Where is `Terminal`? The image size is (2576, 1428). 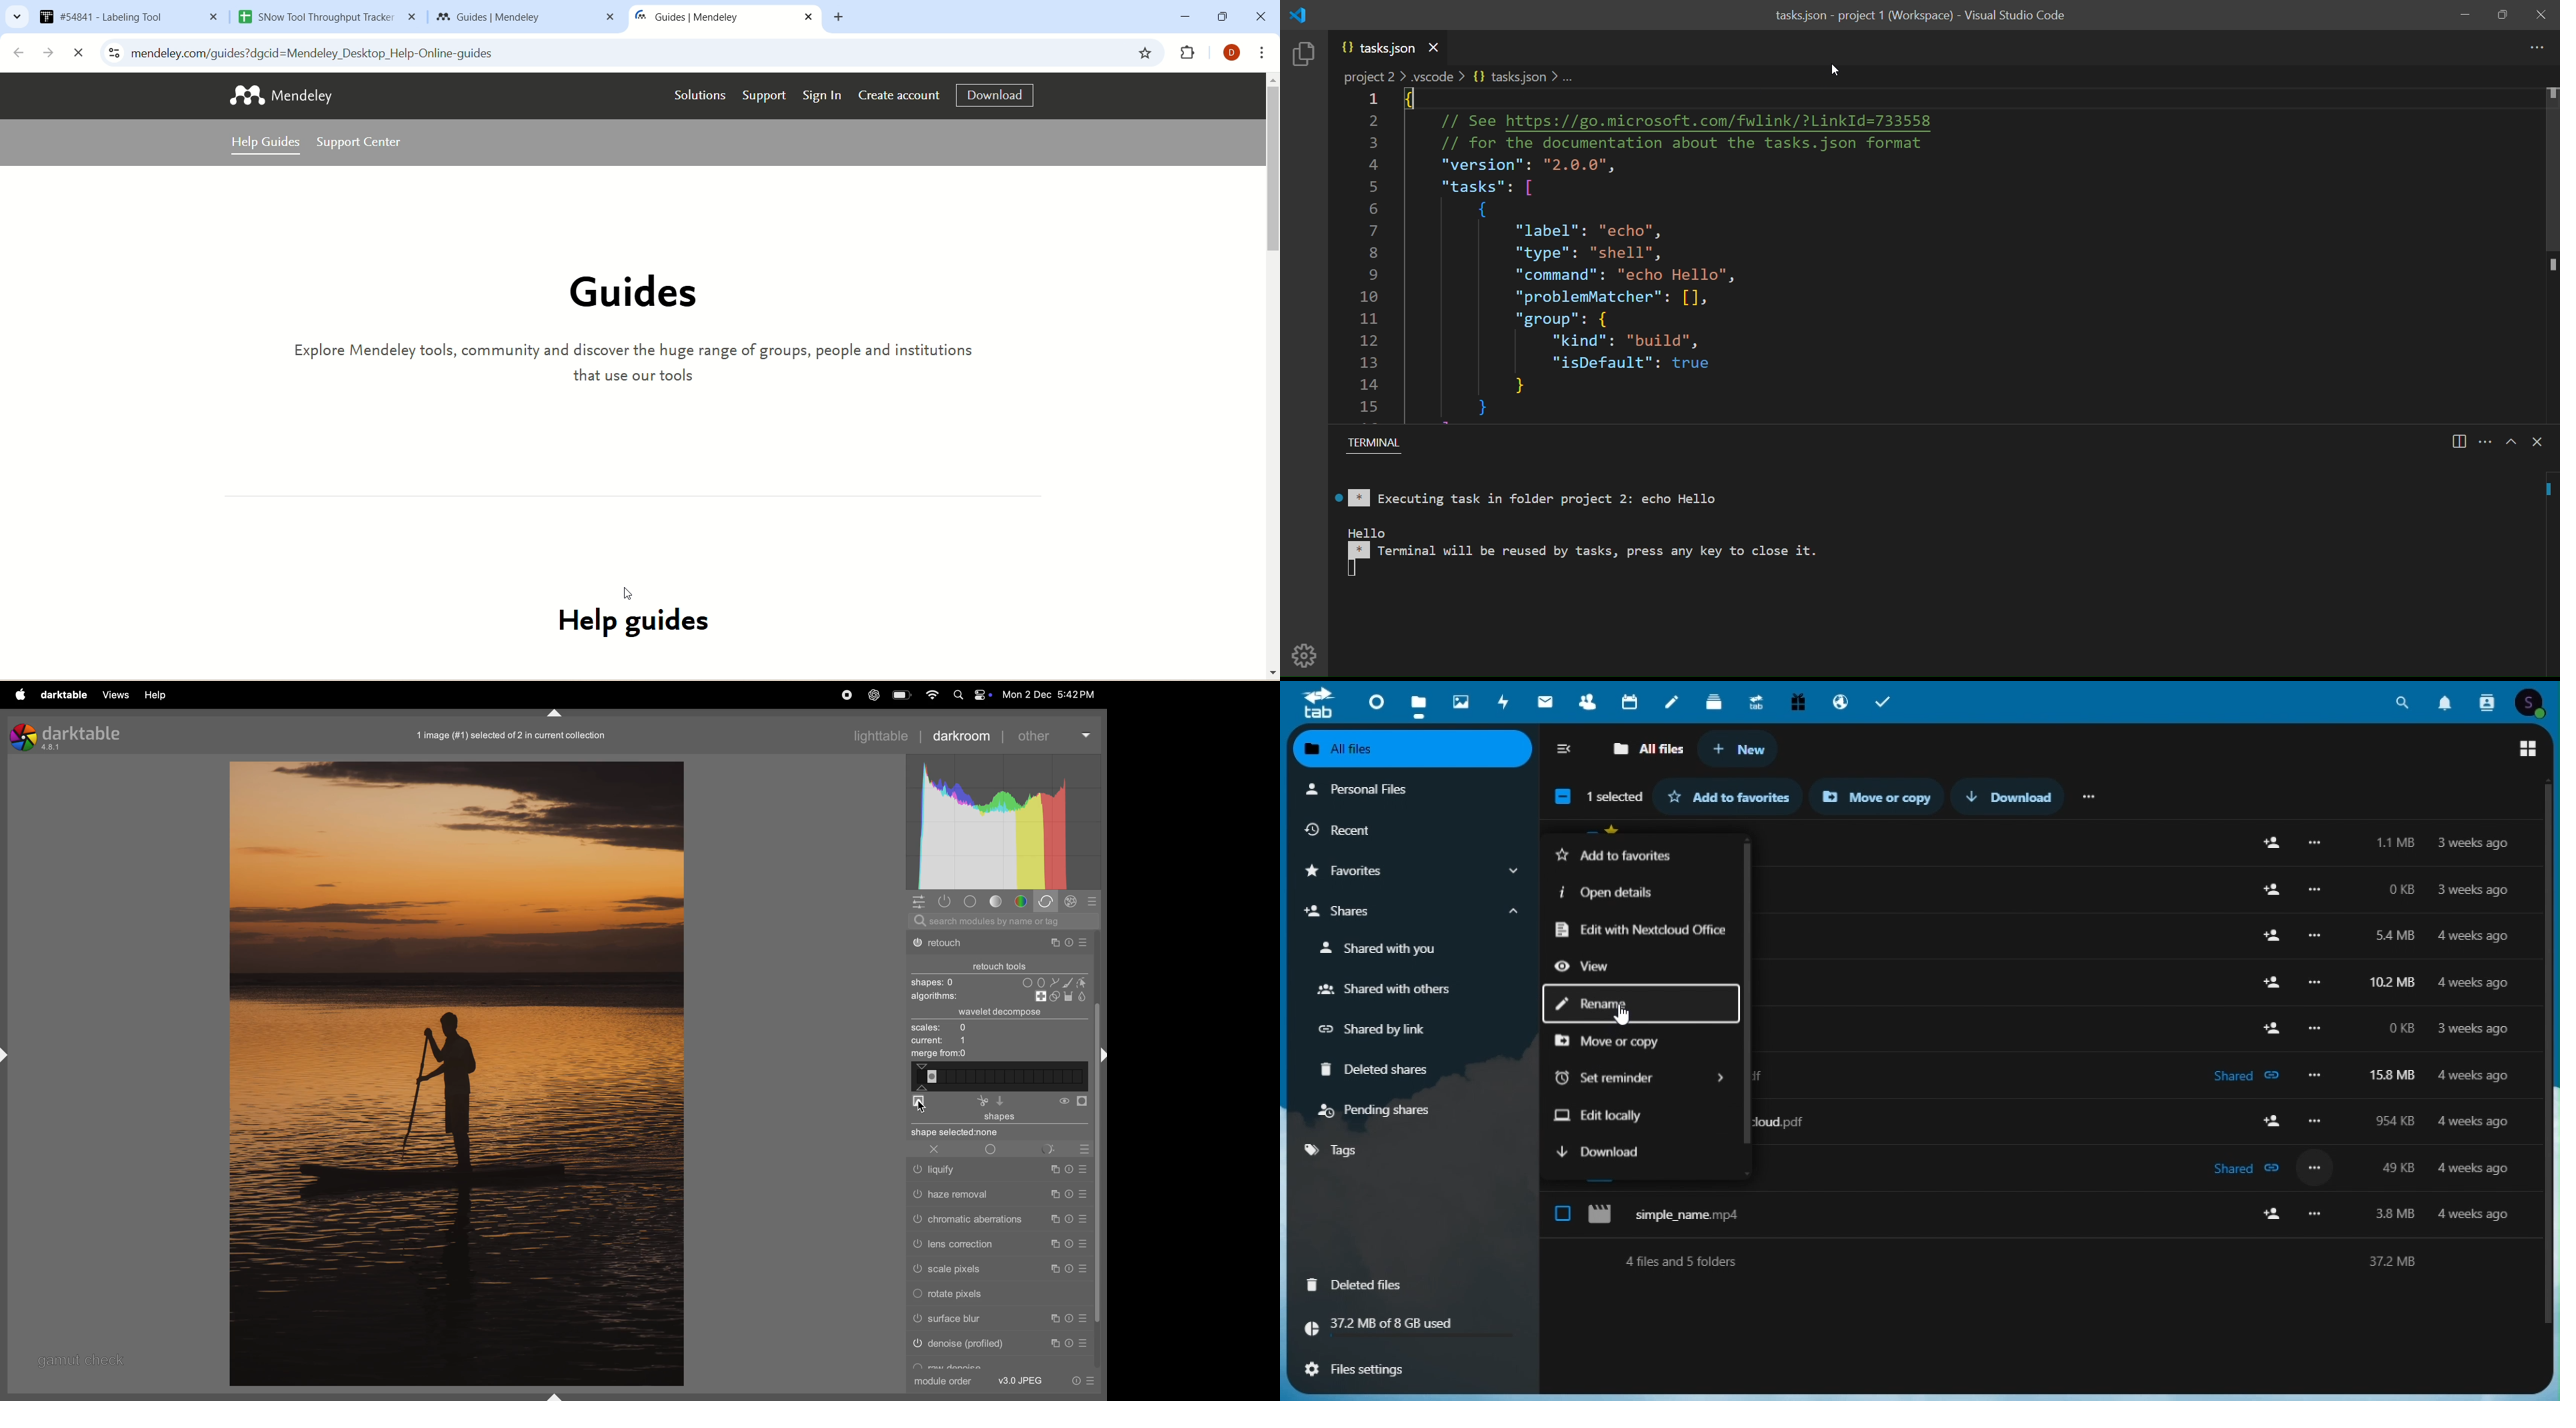 Terminal is located at coordinates (1368, 447).